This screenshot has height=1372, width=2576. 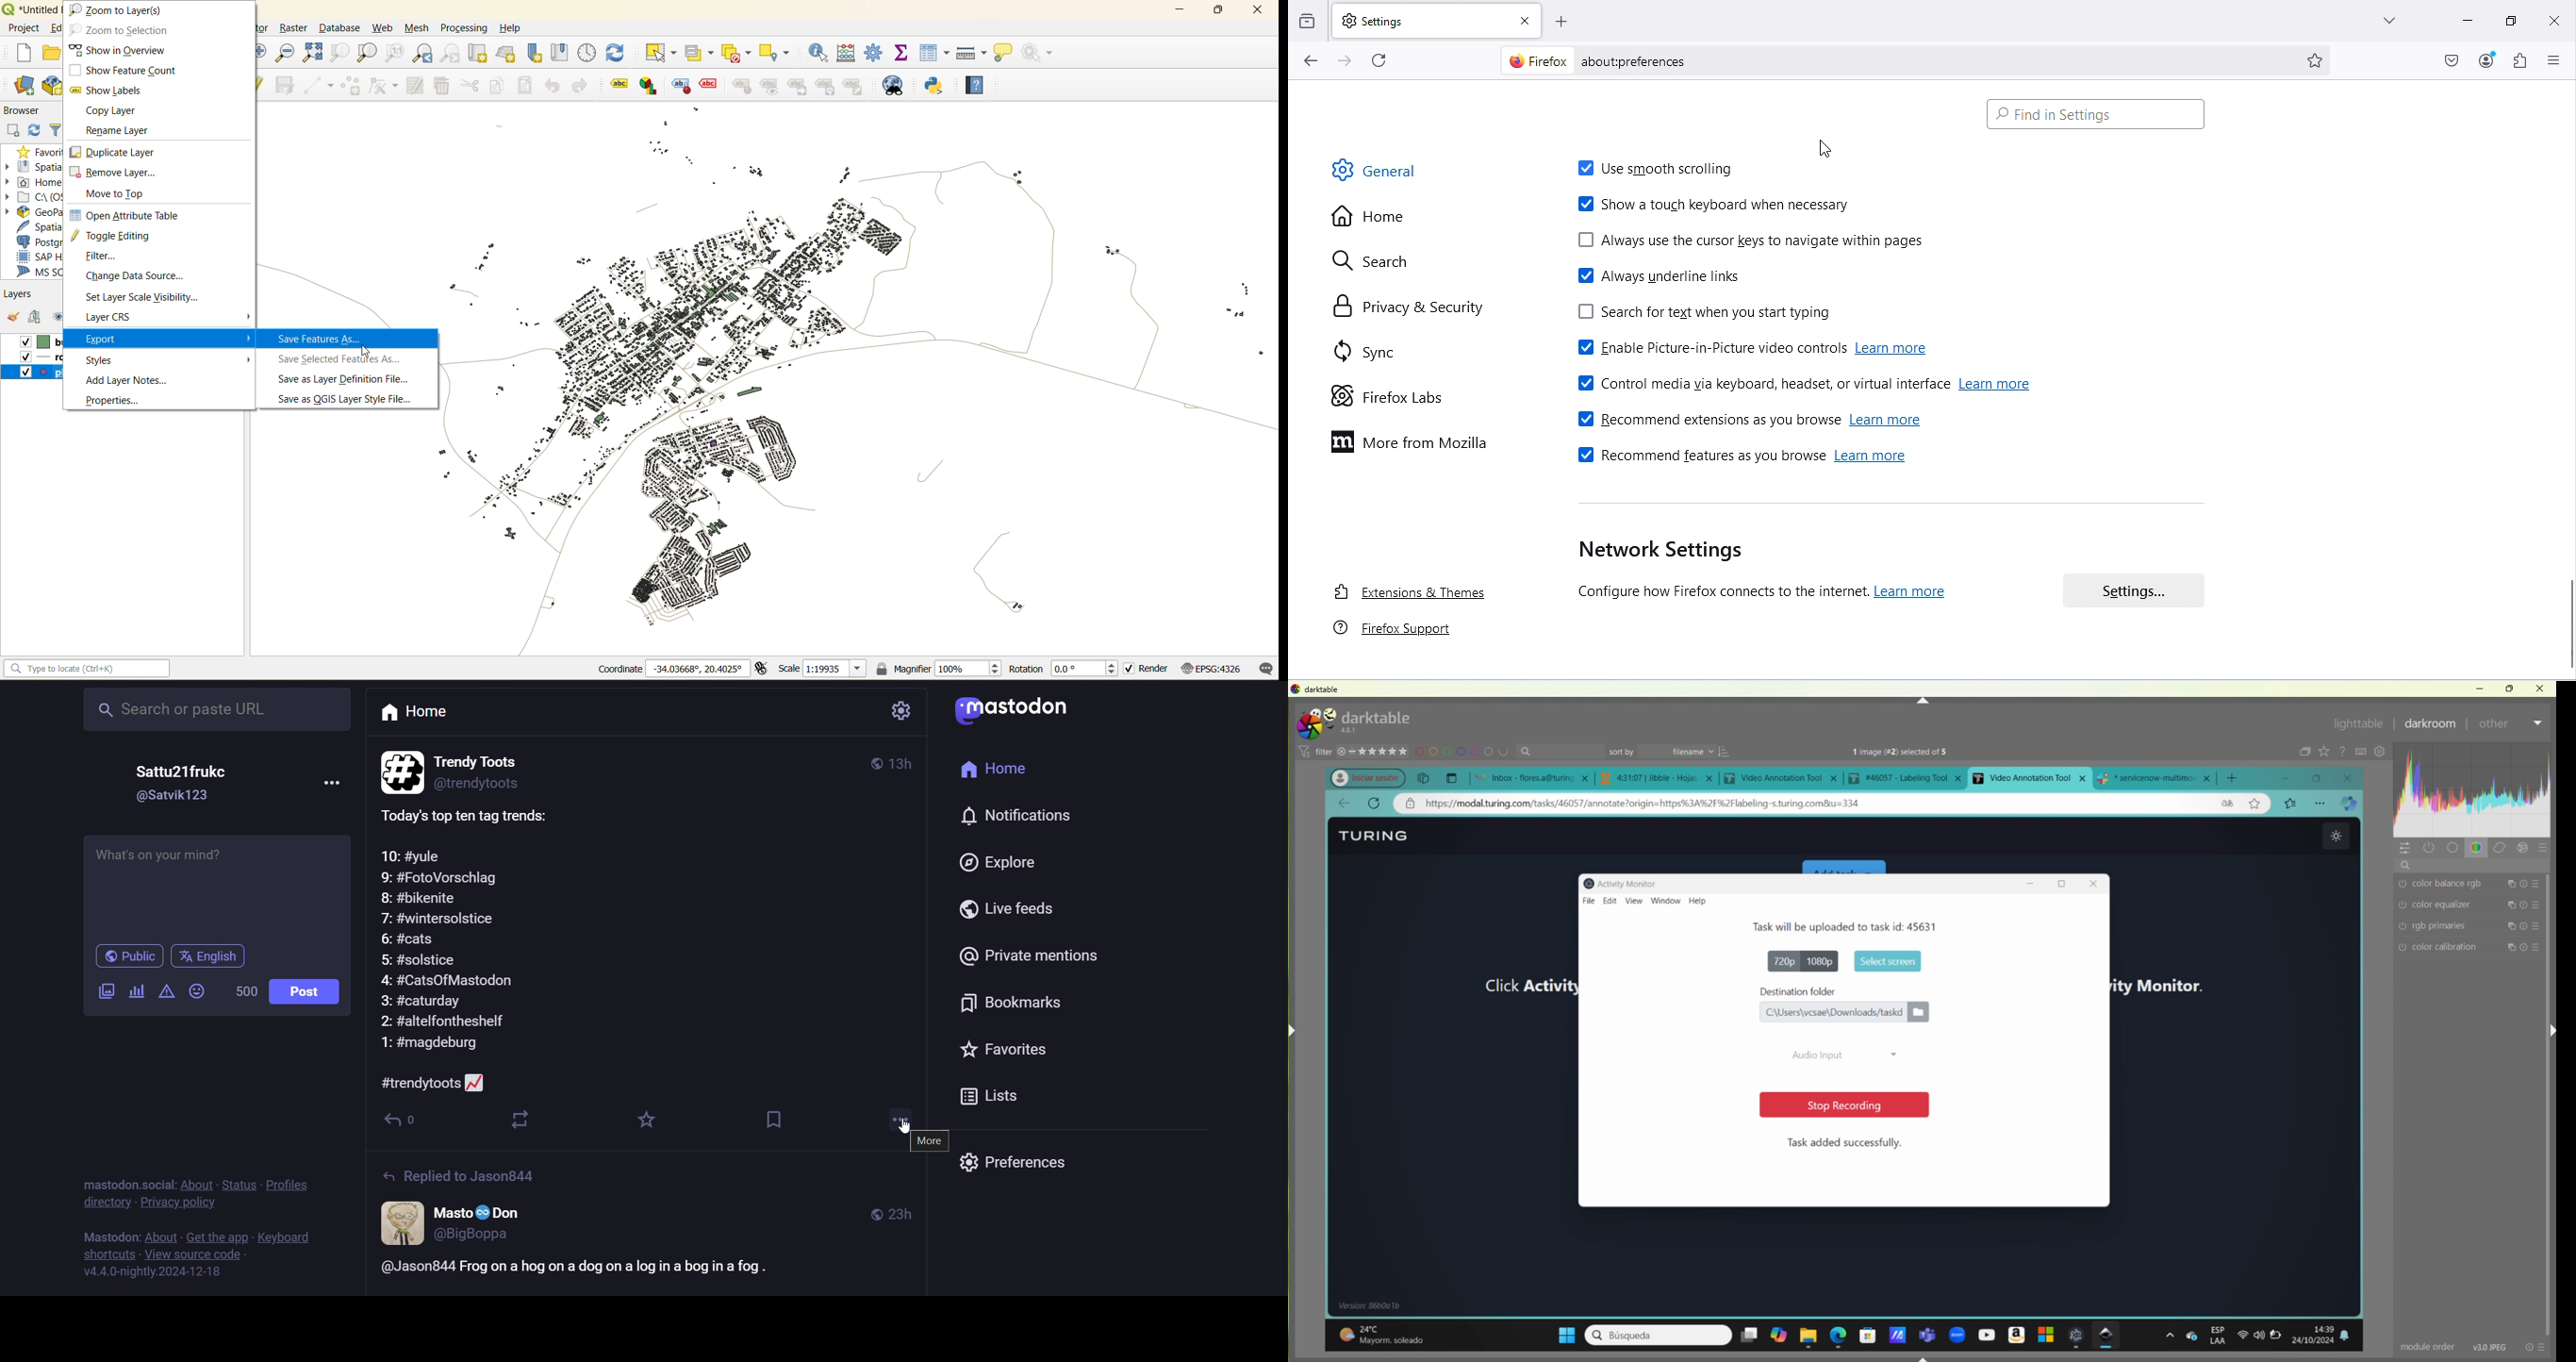 I want to click on home, so click(x=449, y=716).